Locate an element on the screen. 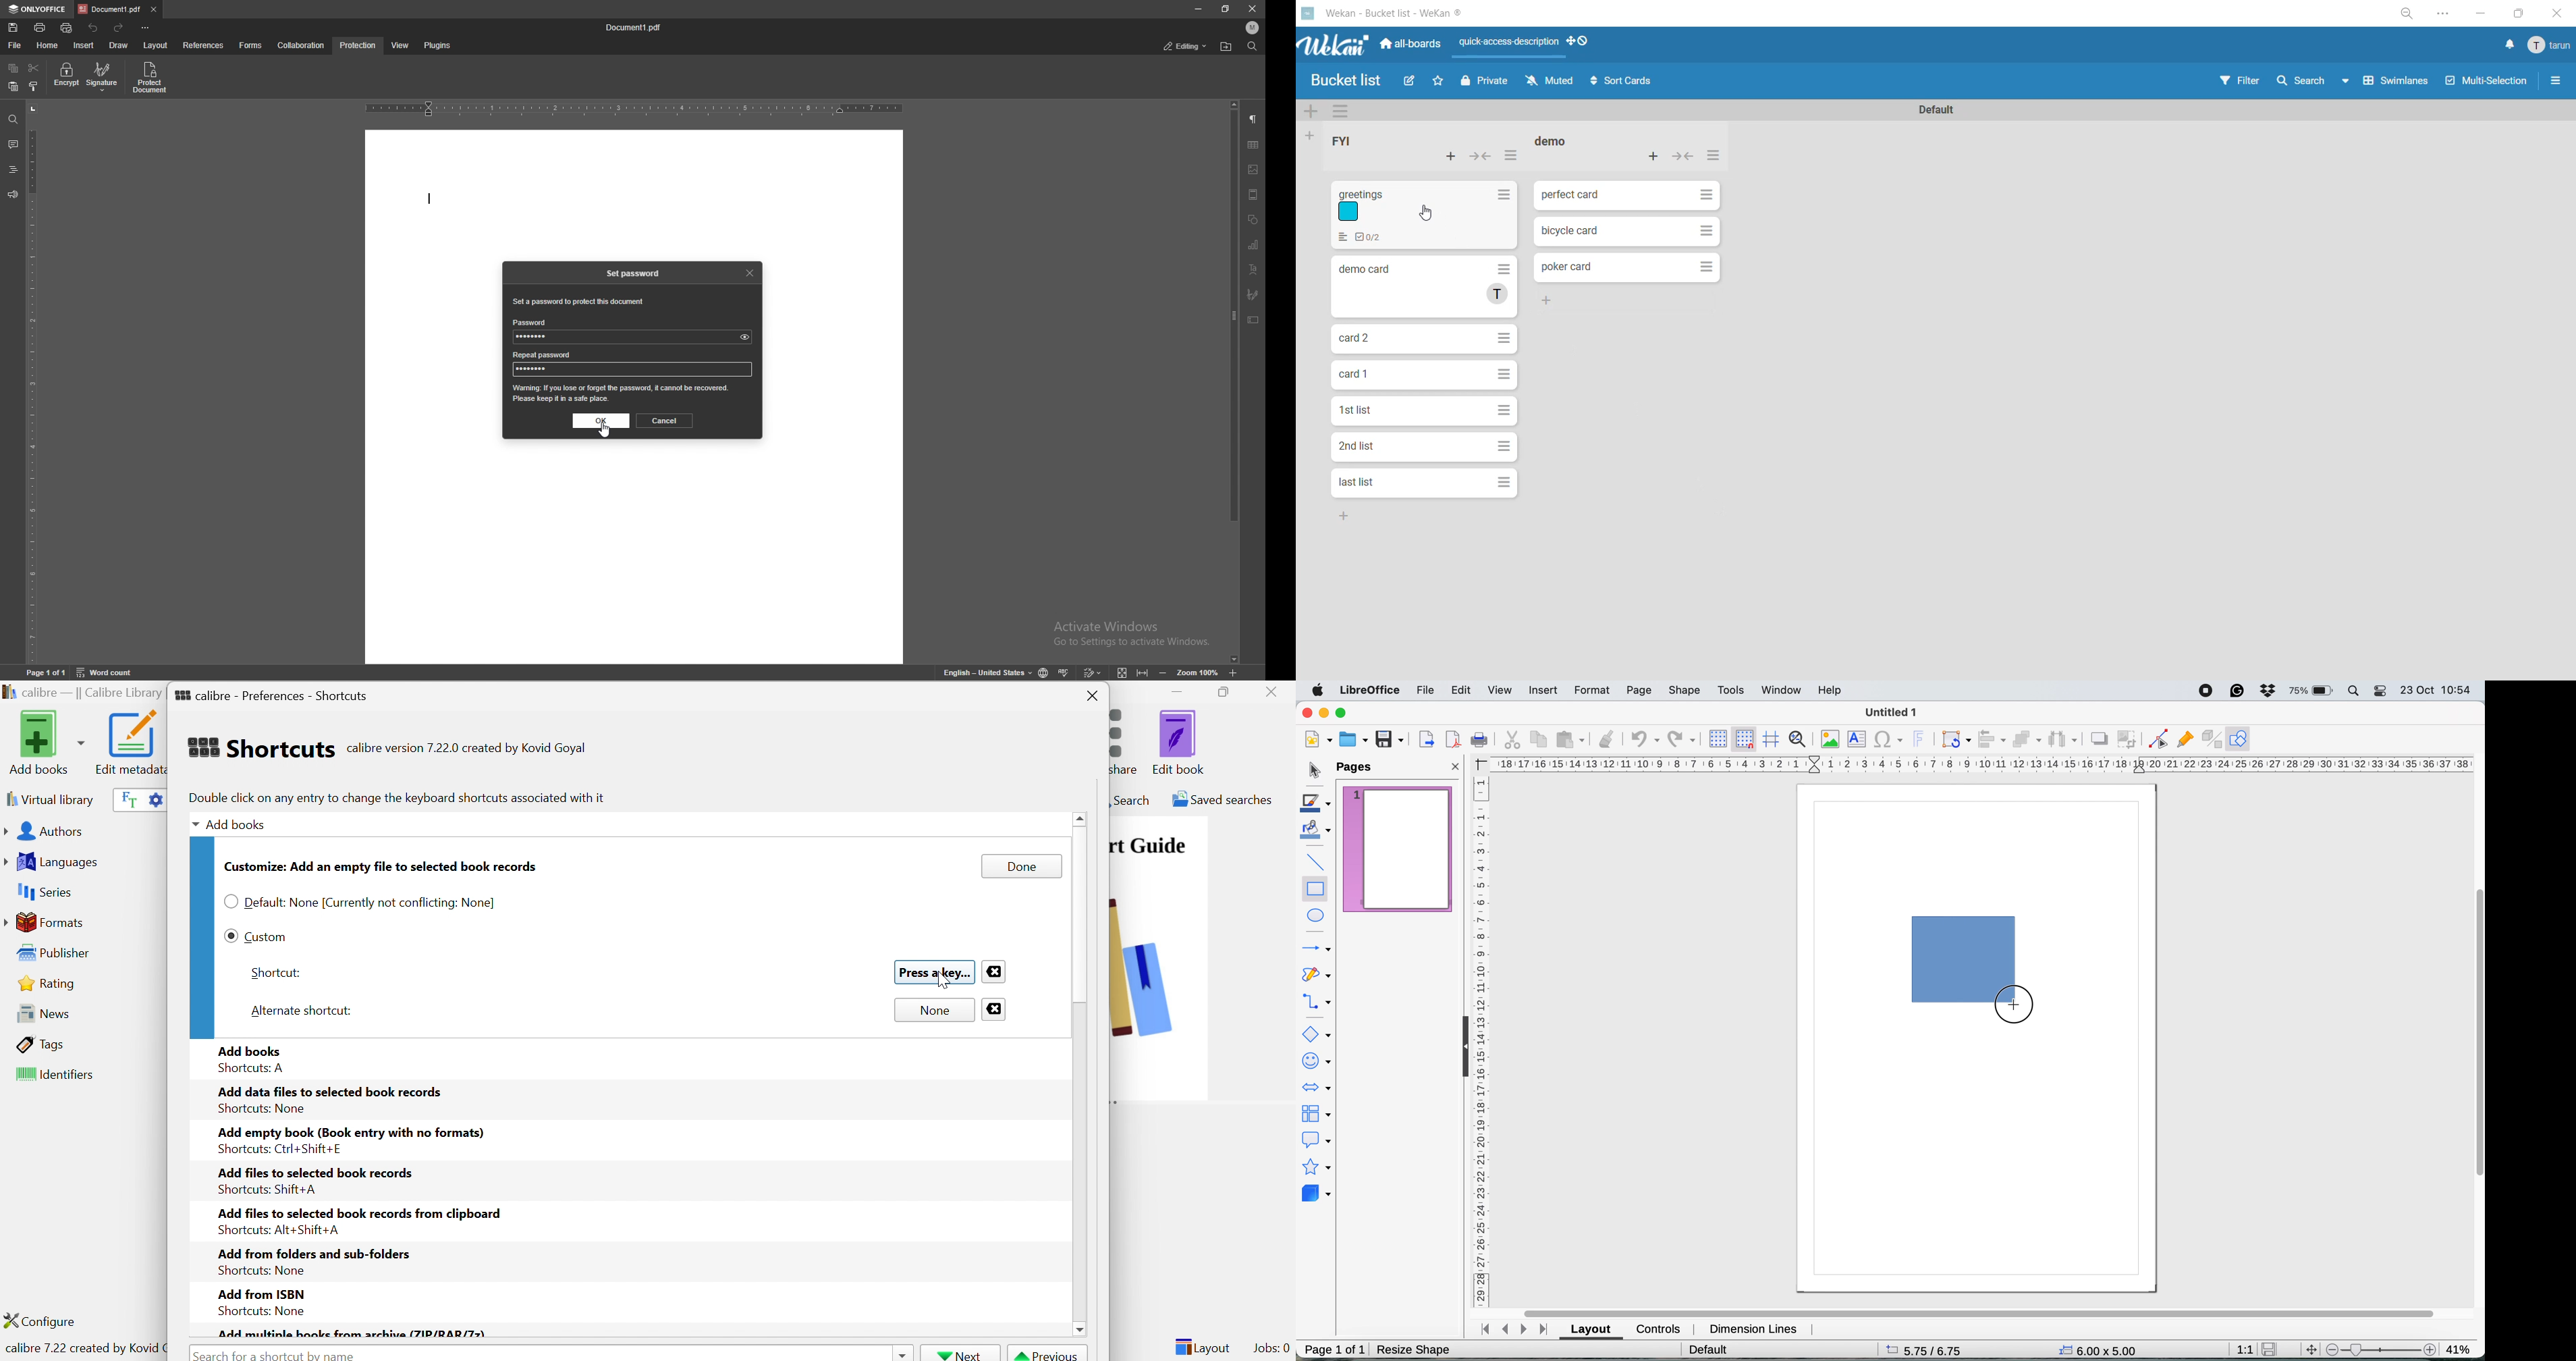 The width and height of the screenshot is (2576, 1372). change text language is located at coordinates (989, 671).